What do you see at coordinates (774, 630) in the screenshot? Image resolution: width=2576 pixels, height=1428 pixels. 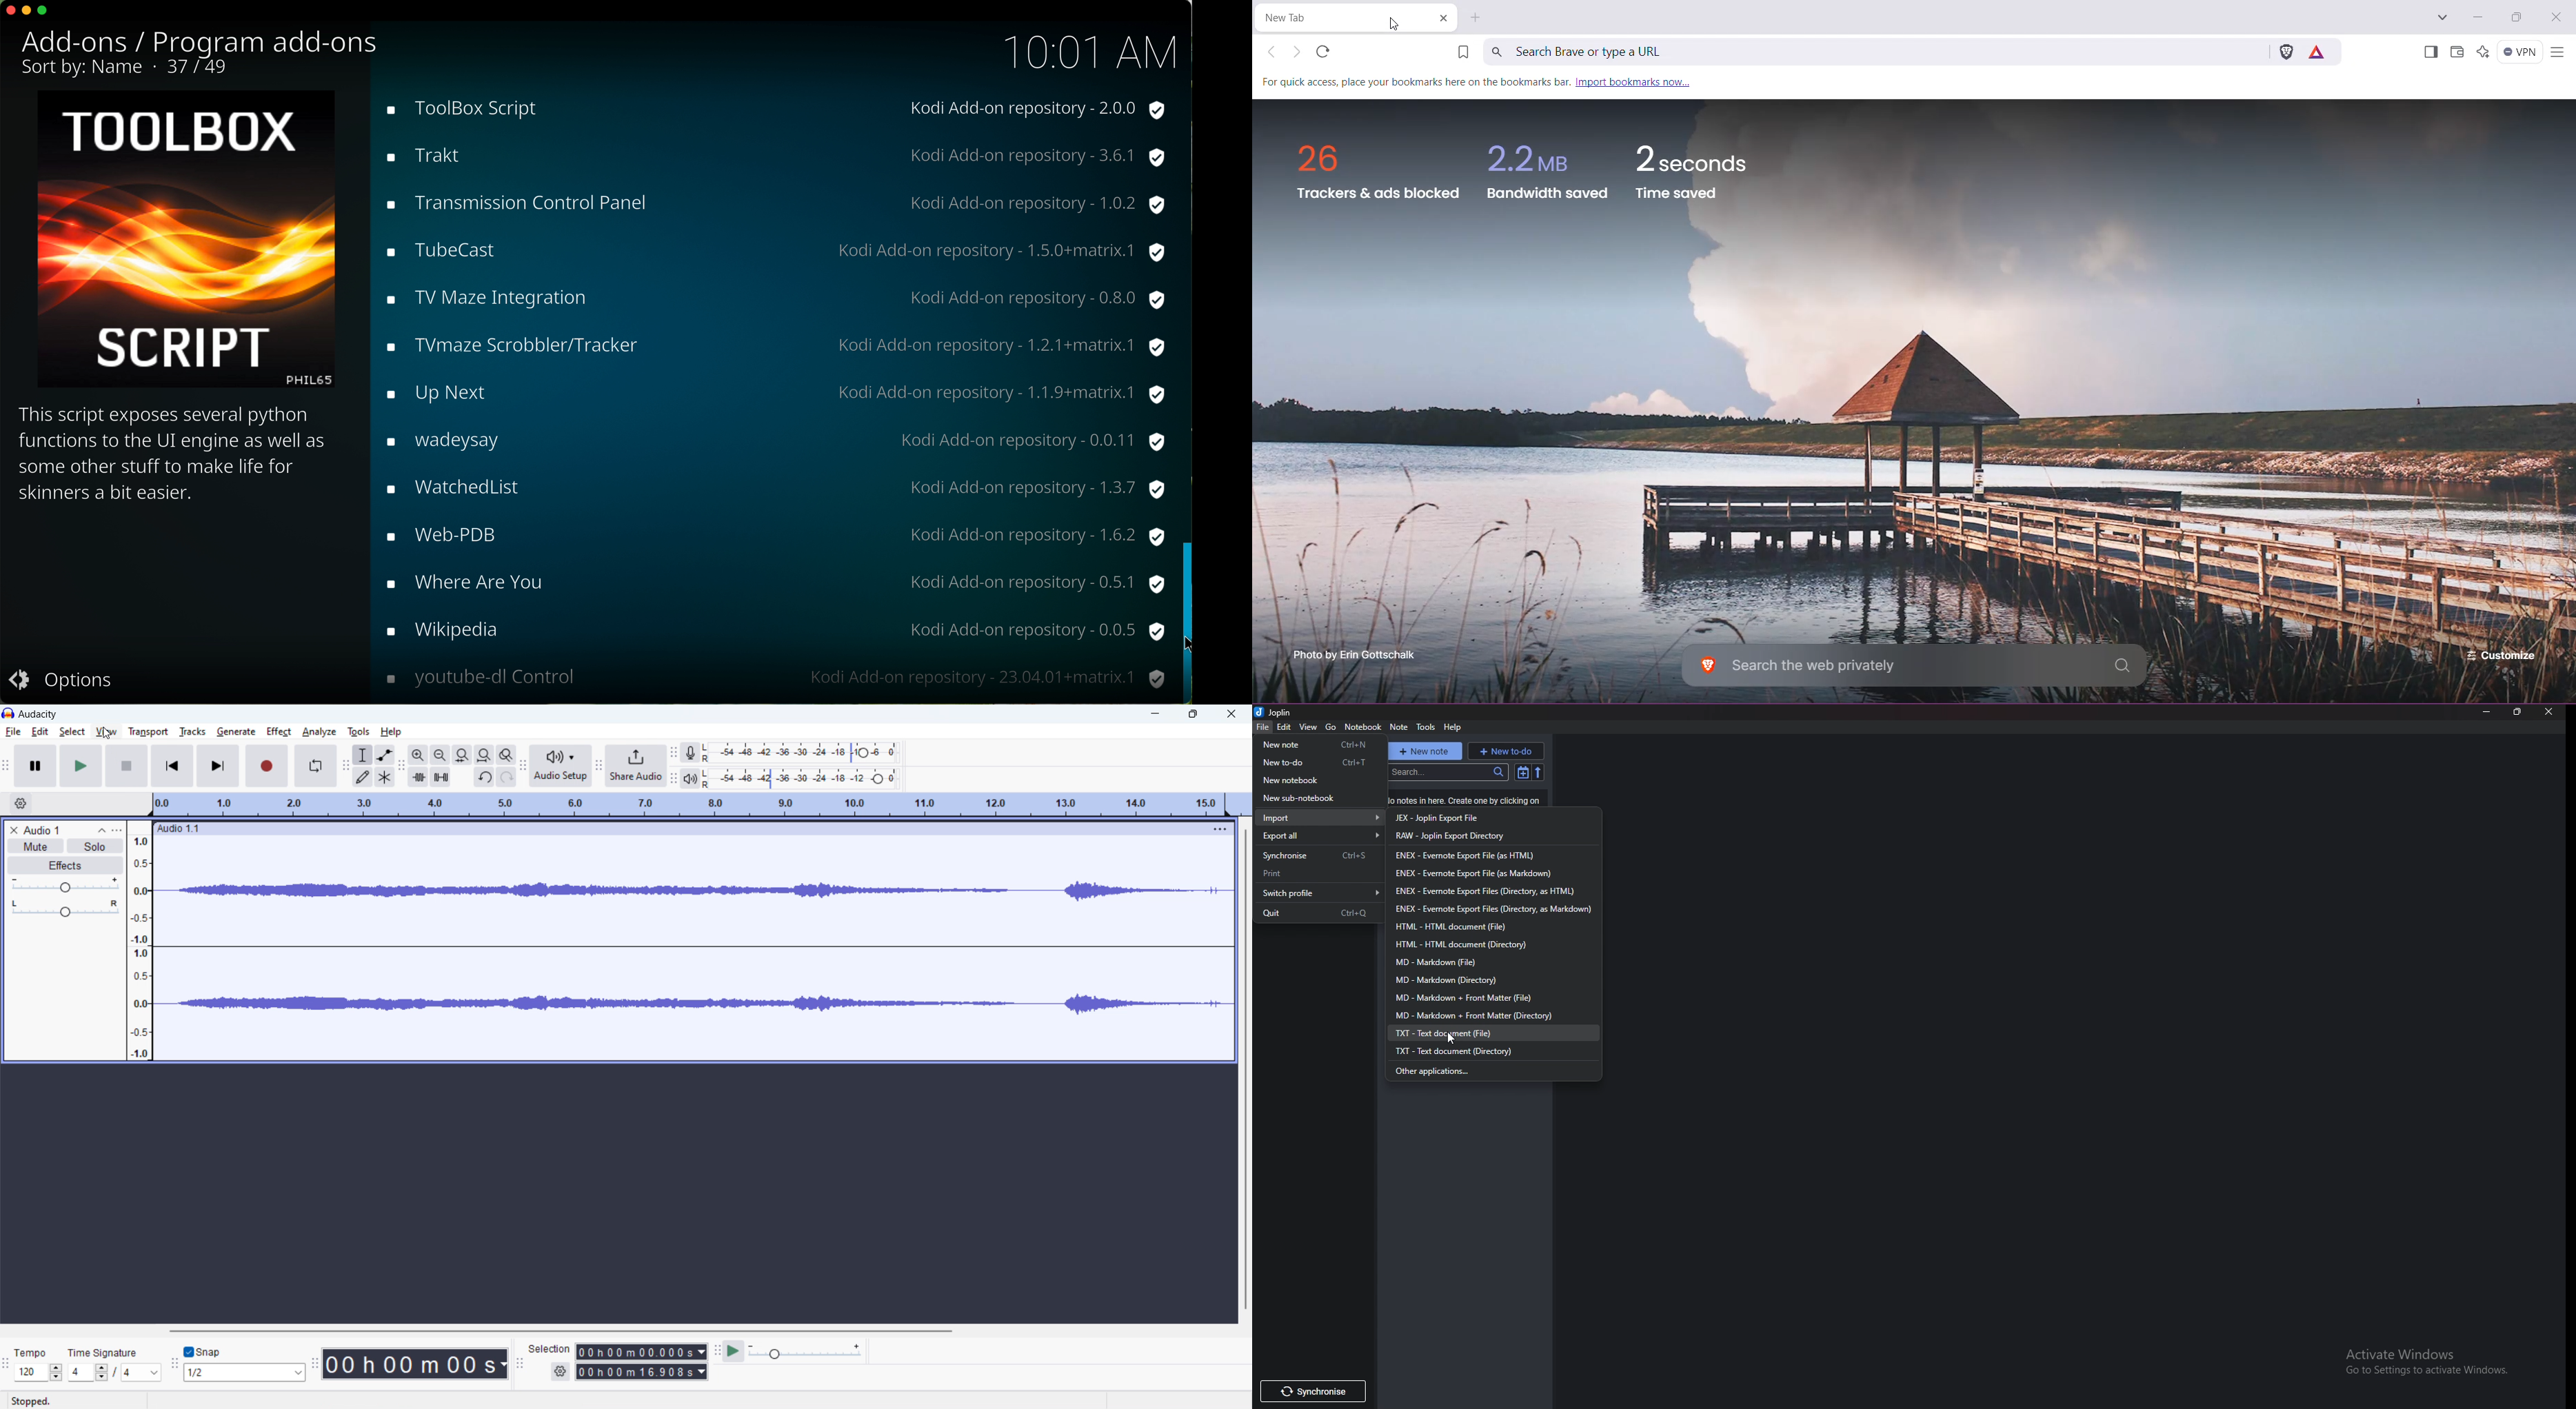 I see `wikipedia` at bounding box center [774, 630].